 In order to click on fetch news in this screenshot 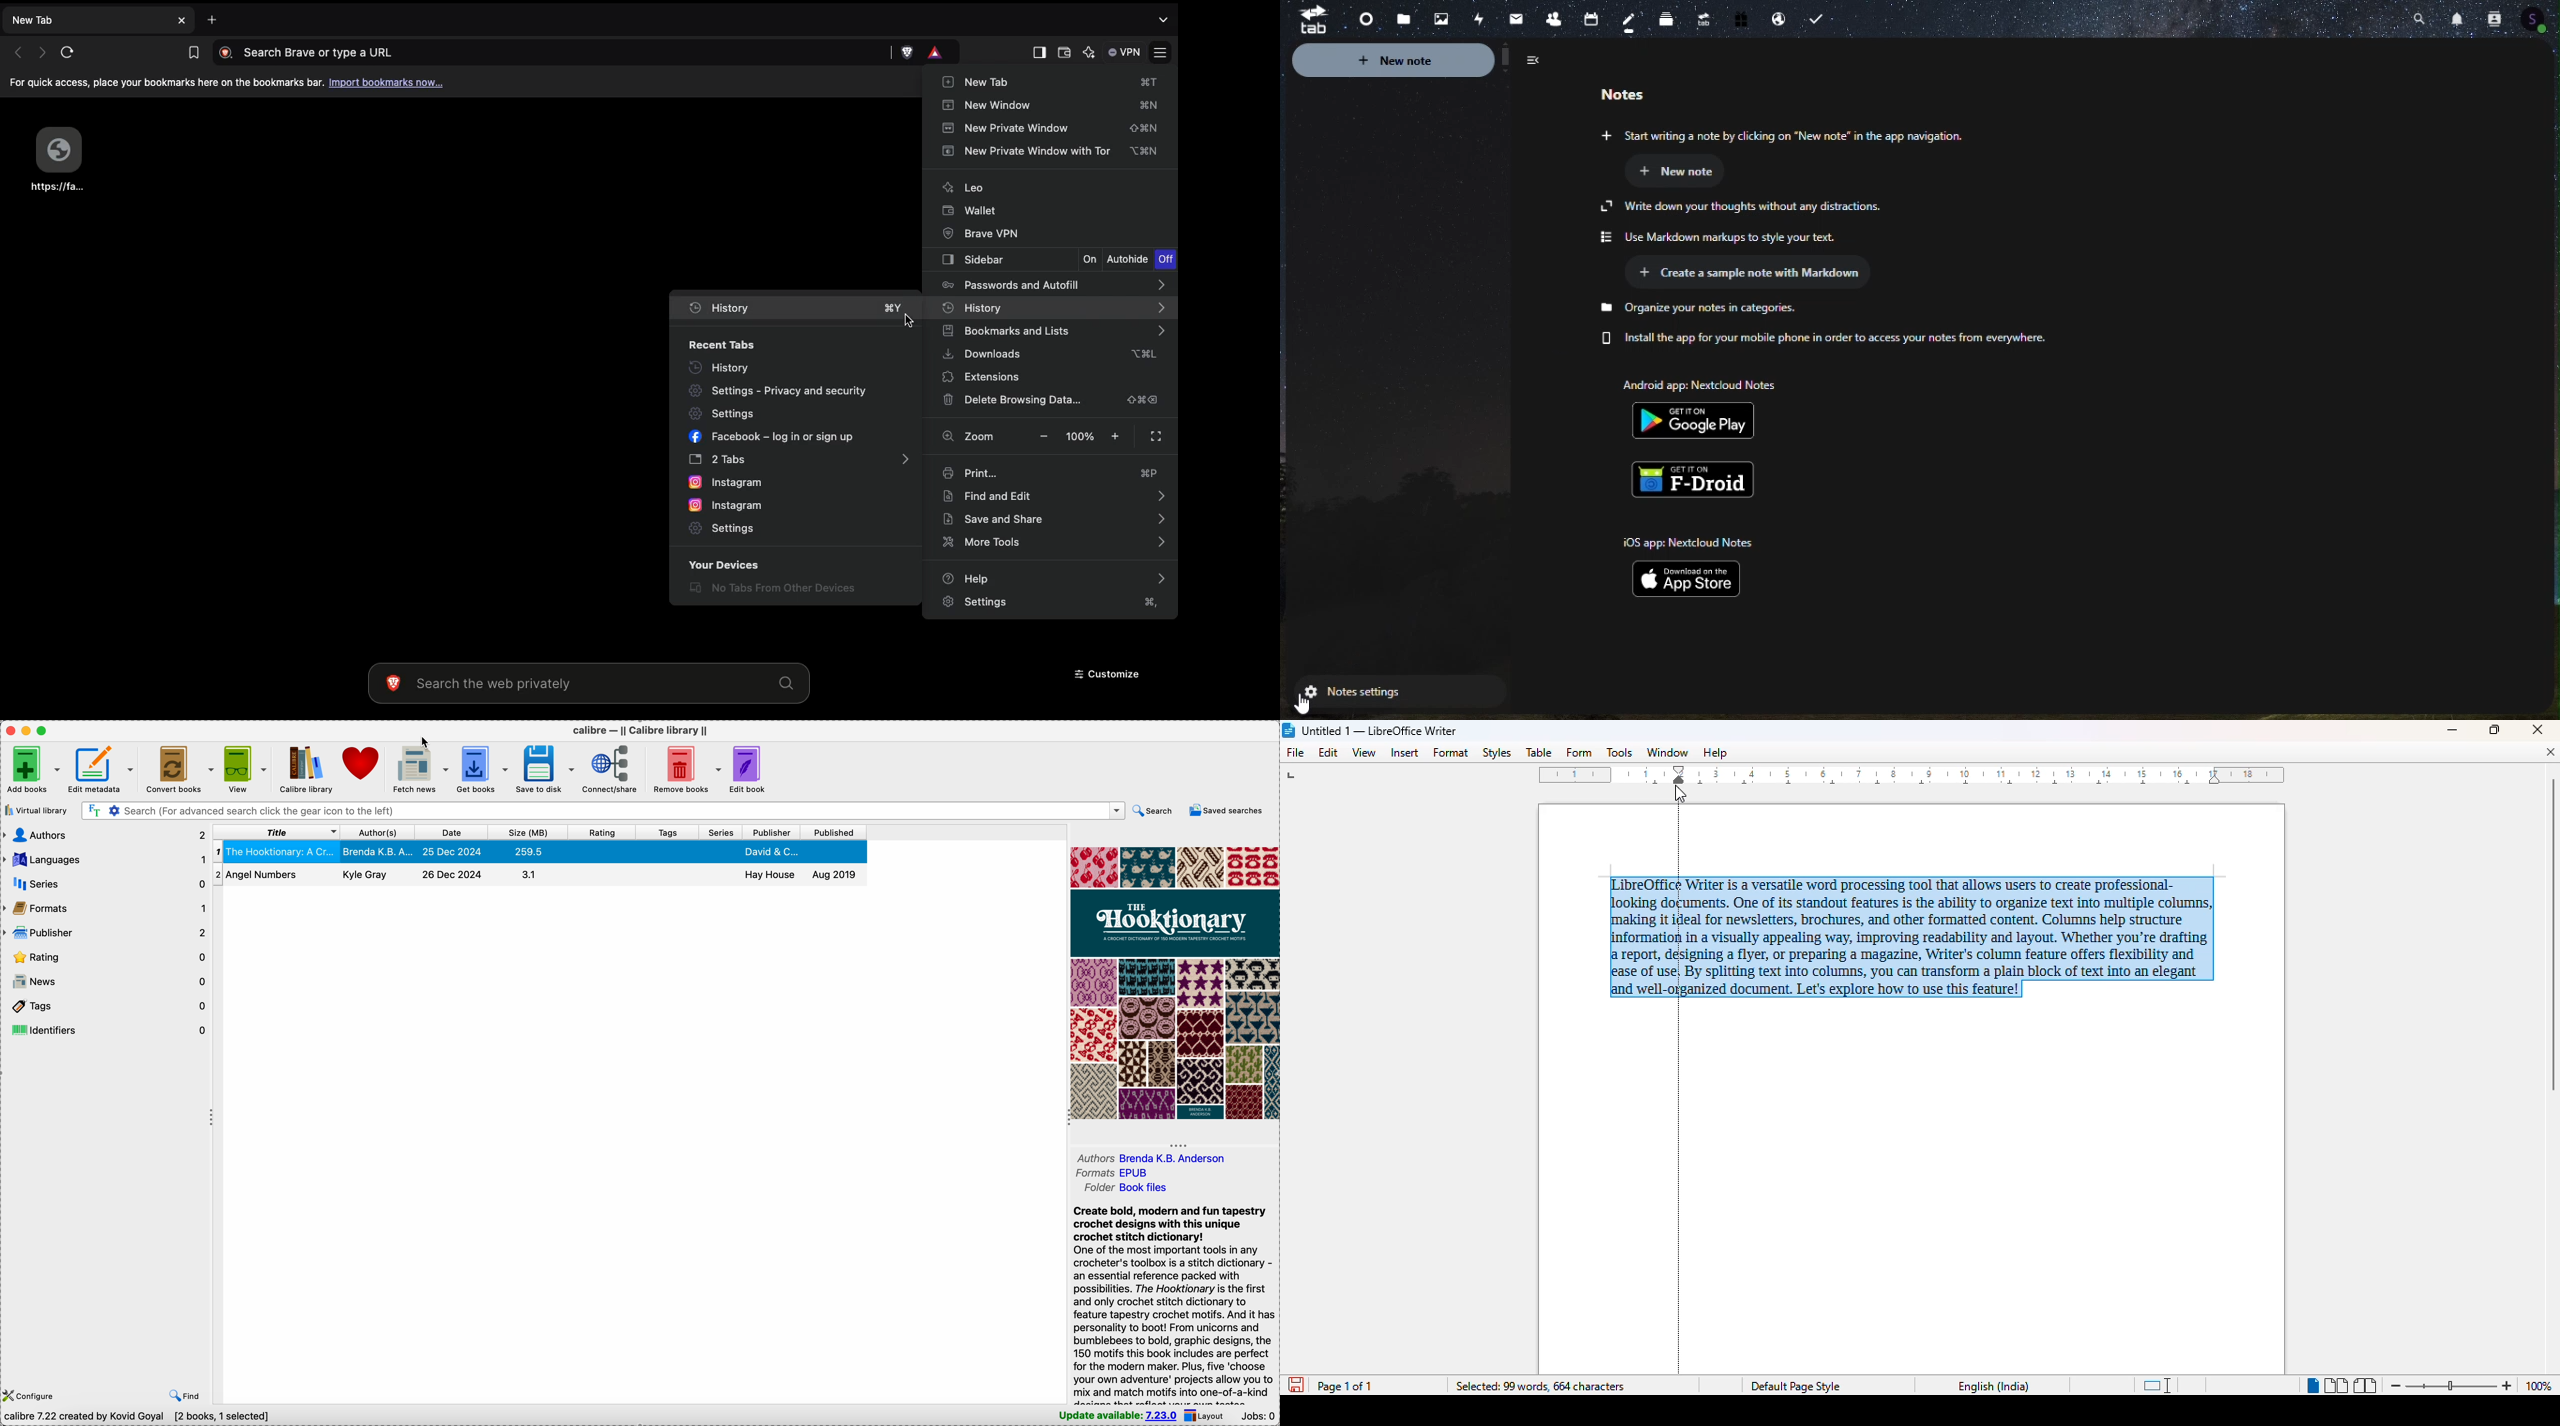, I will do `click(421, 768)`.